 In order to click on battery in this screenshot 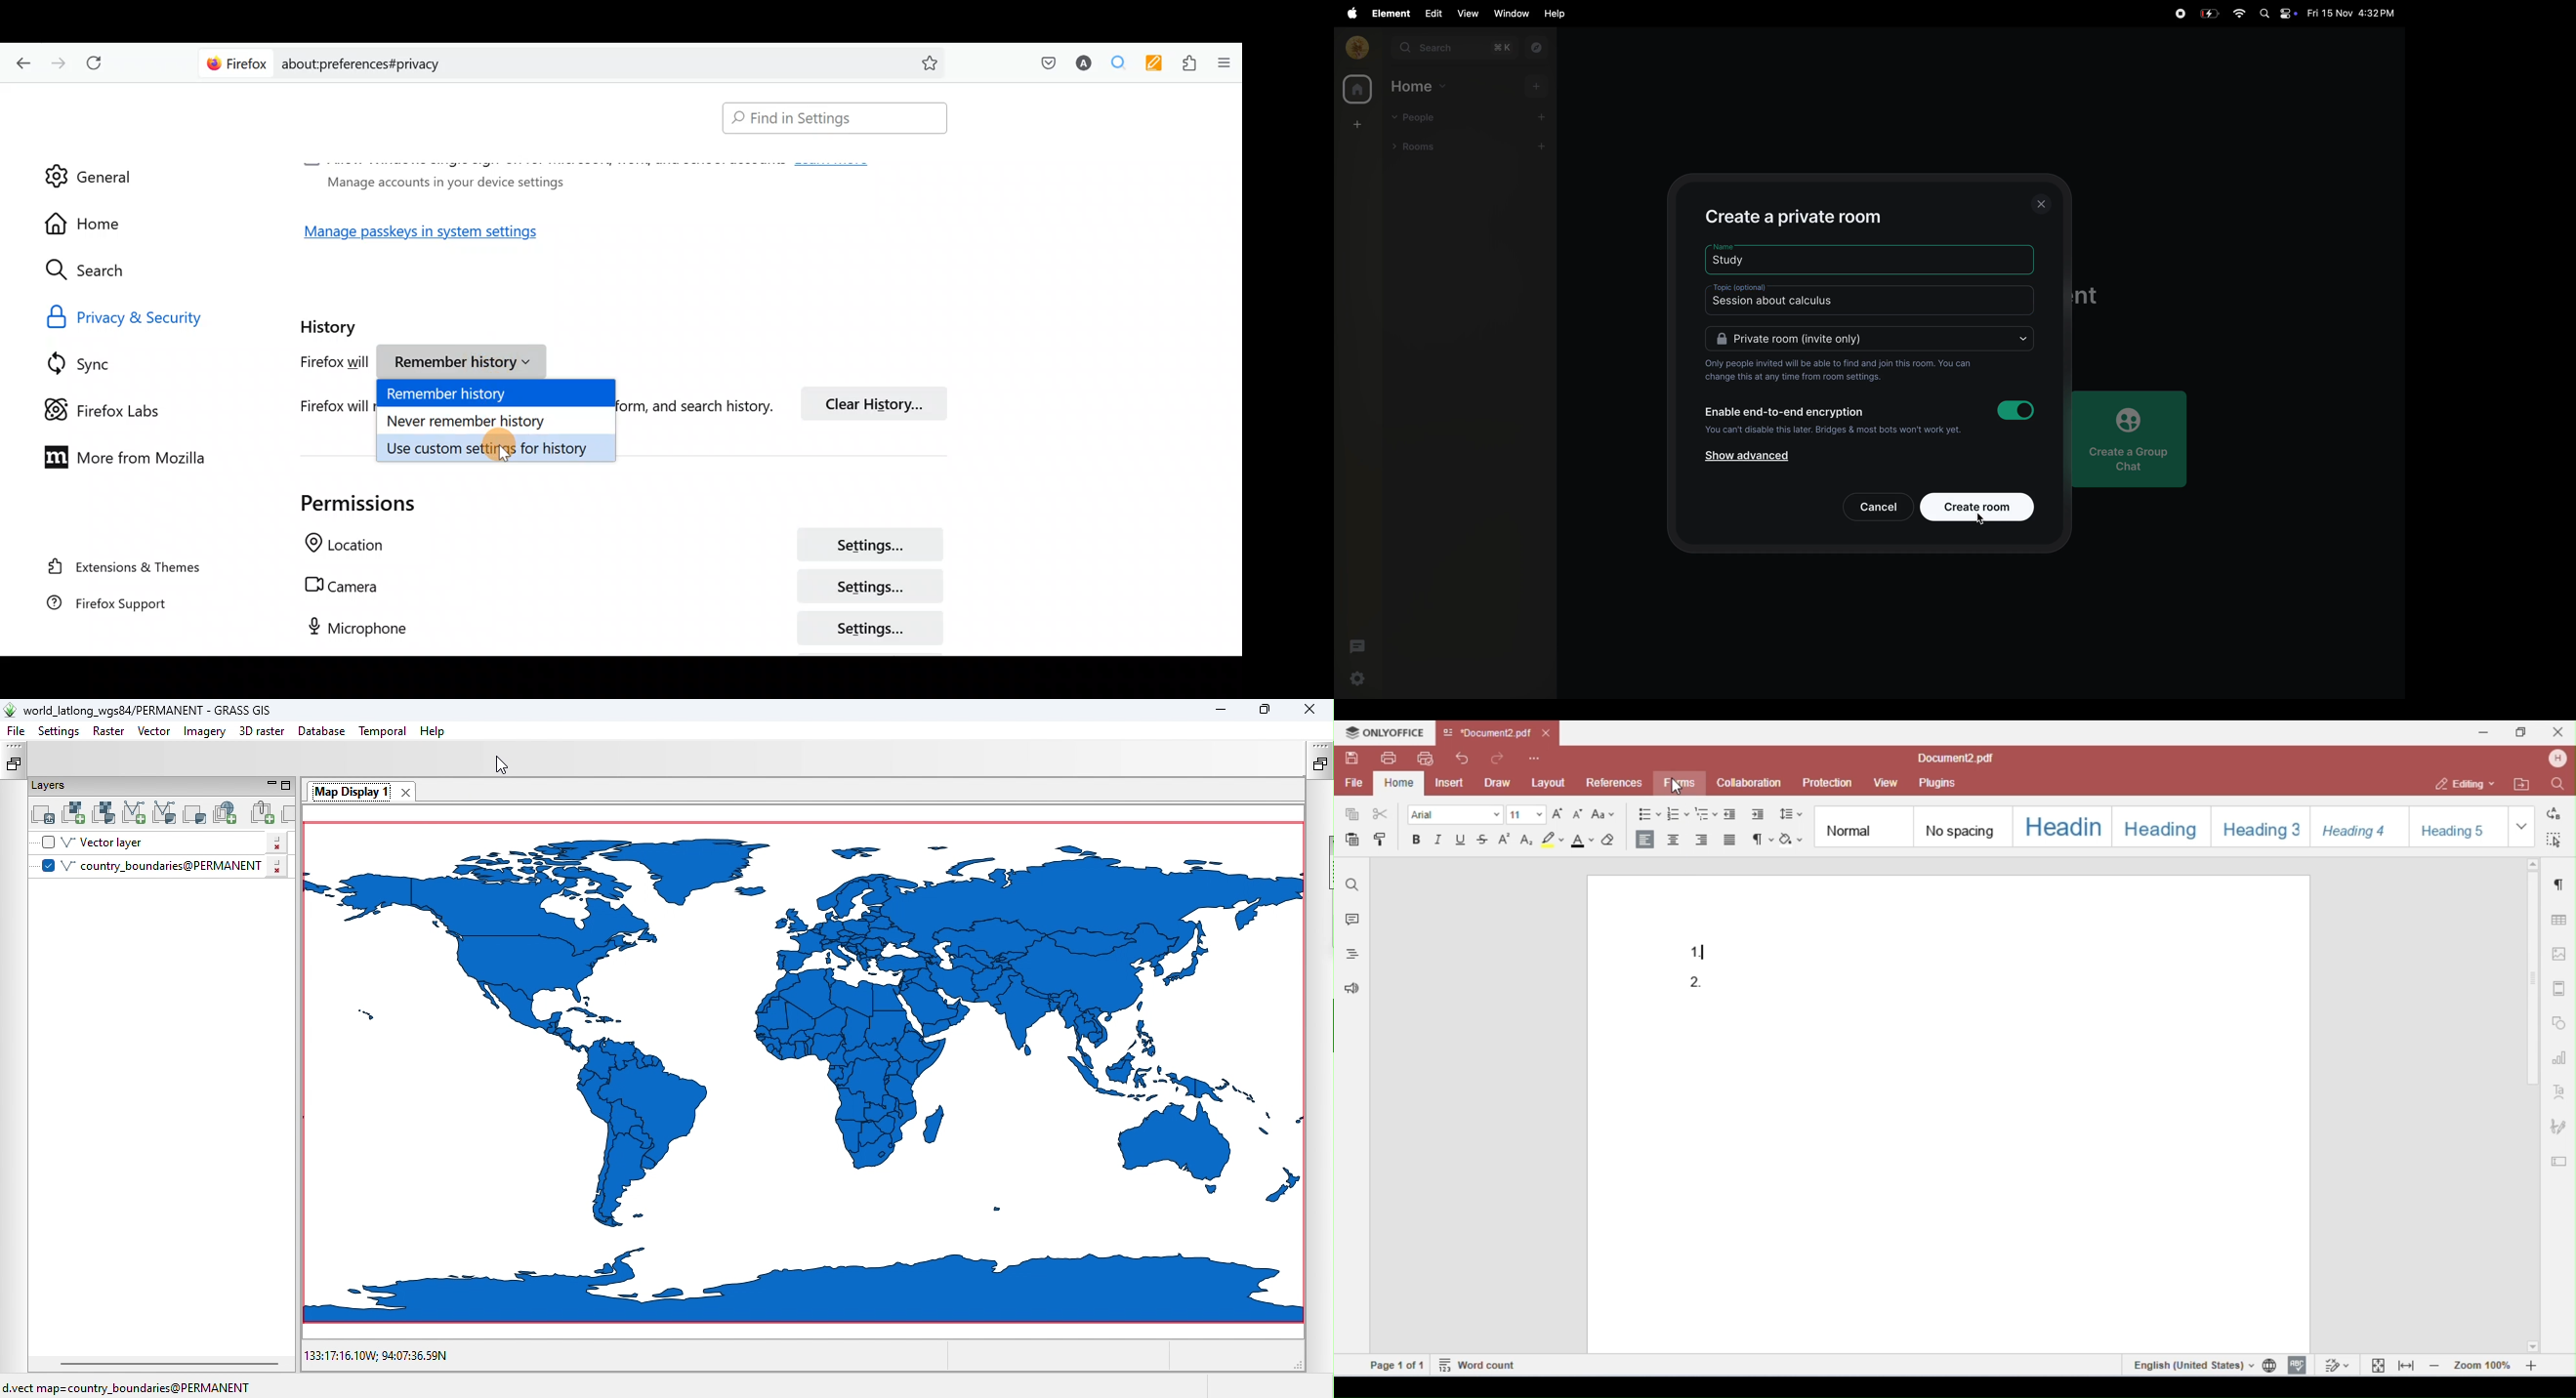, I will do `click(2211, 12)`.